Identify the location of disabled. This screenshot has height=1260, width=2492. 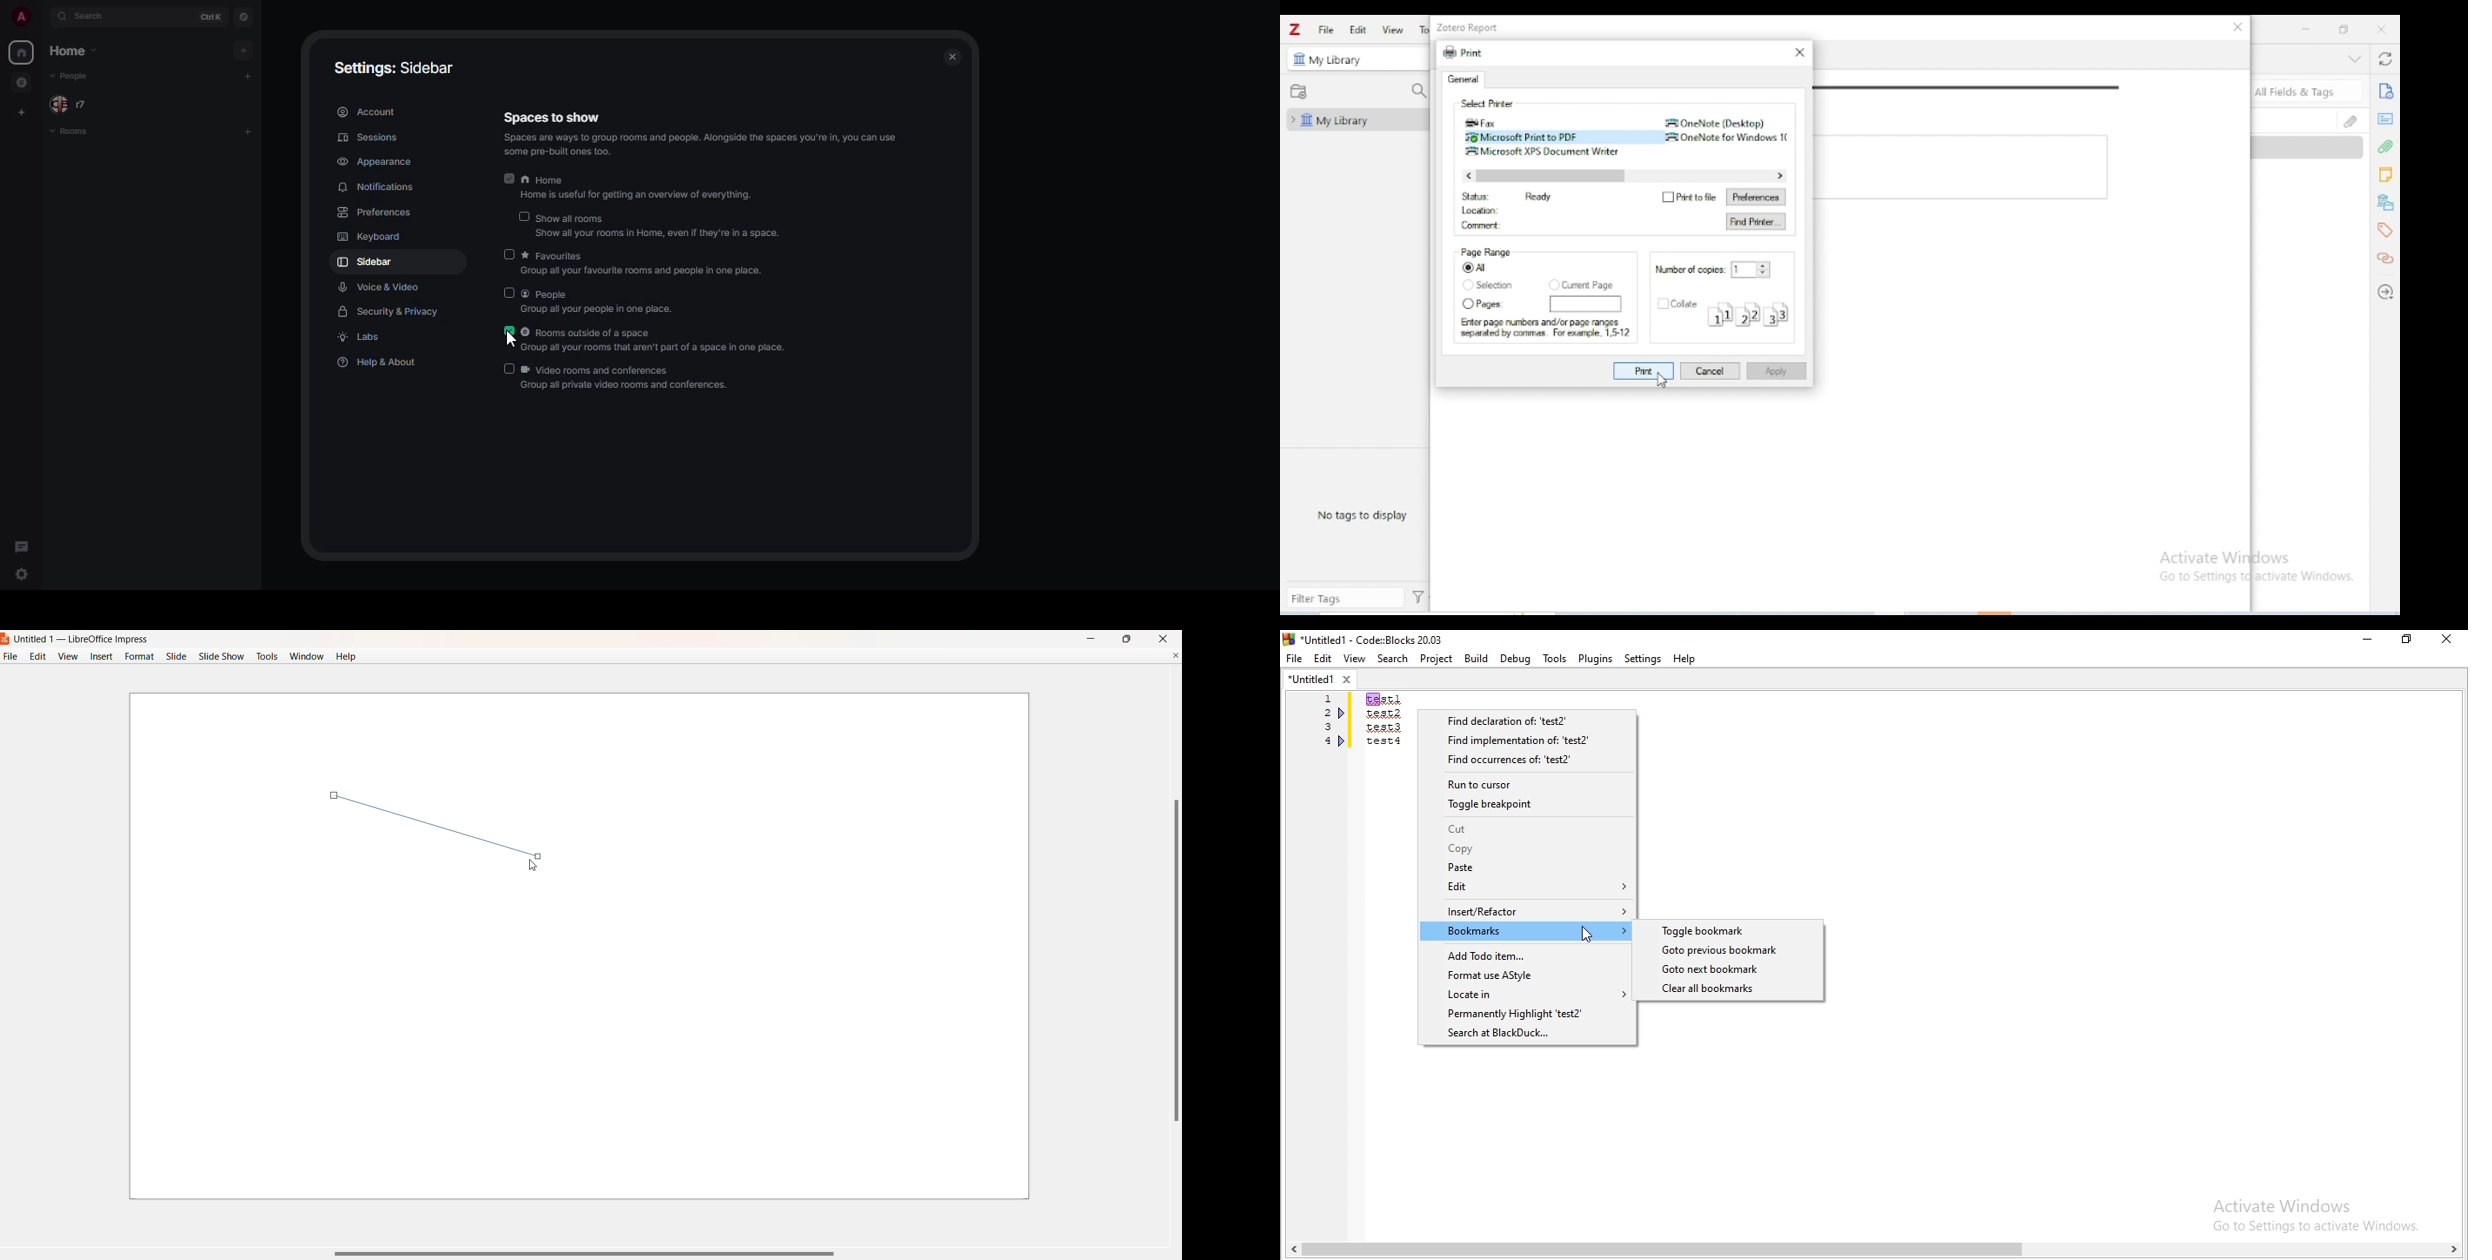
(509, 293).